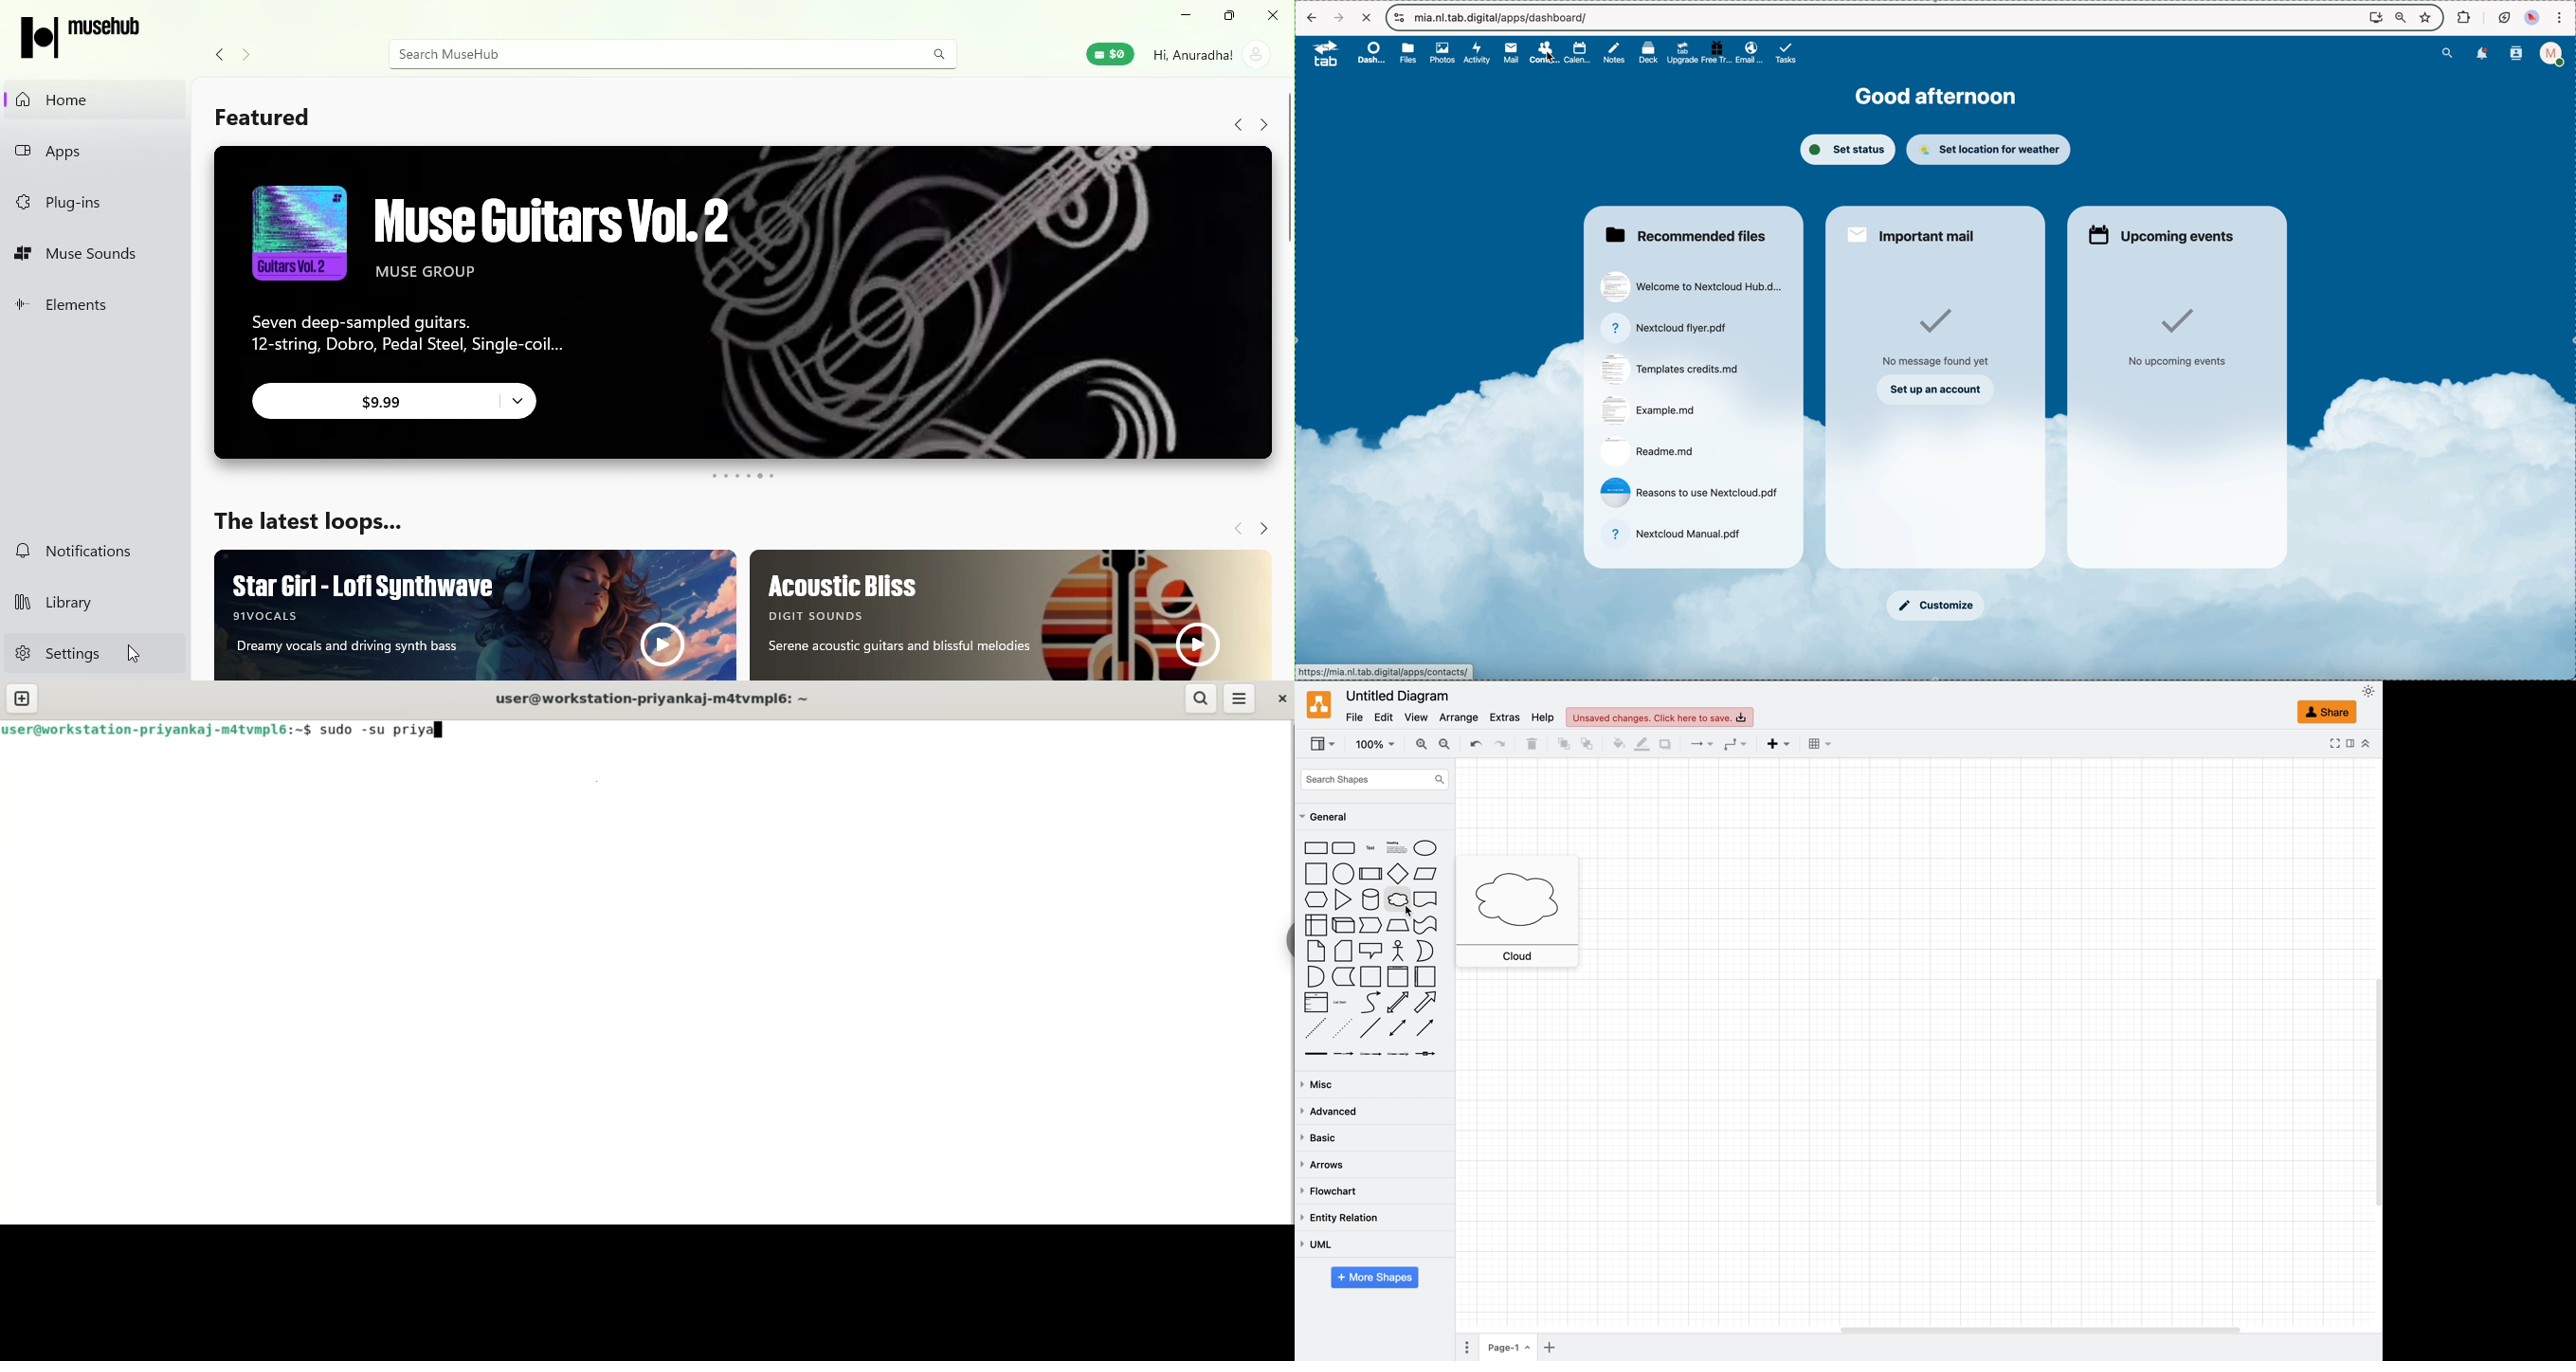 The image size is (2576, 1372). What do you see at coordinates (742, 476) in the screenshot?
I see `swipe buttons` at bounding box center [742, 476].